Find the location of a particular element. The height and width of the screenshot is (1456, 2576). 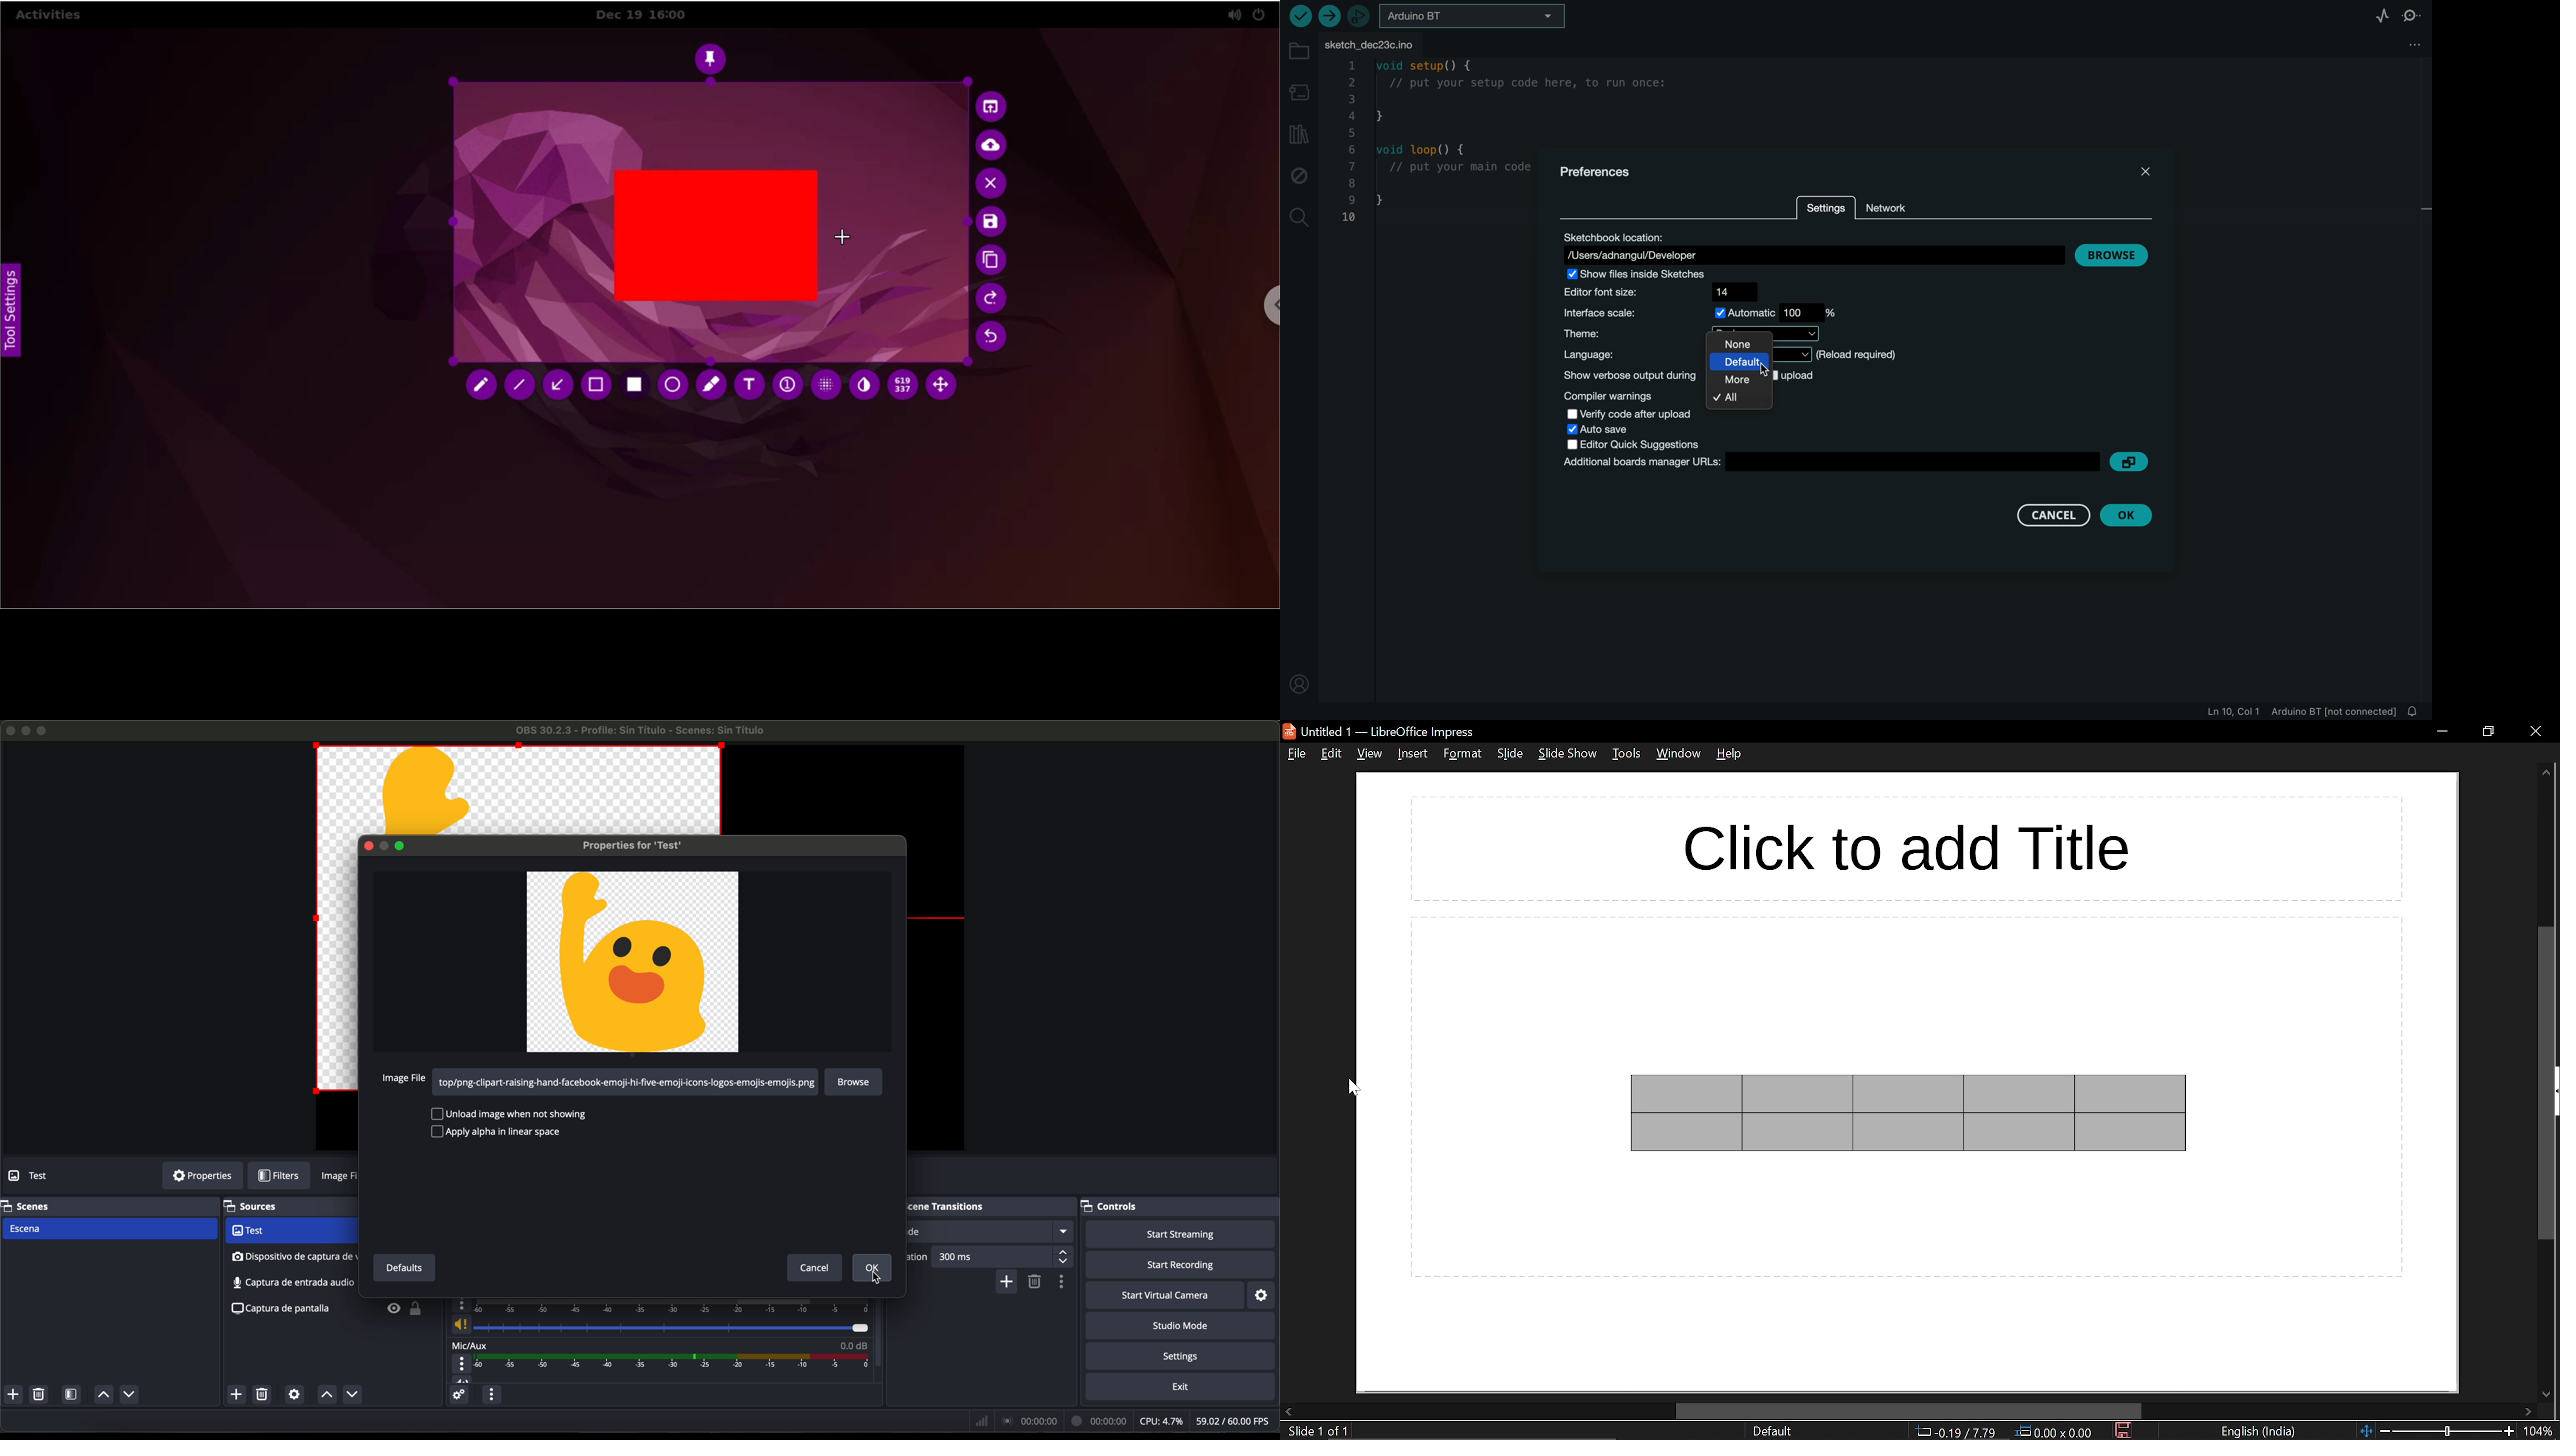

unload image is located at coordinates (508, 1112).